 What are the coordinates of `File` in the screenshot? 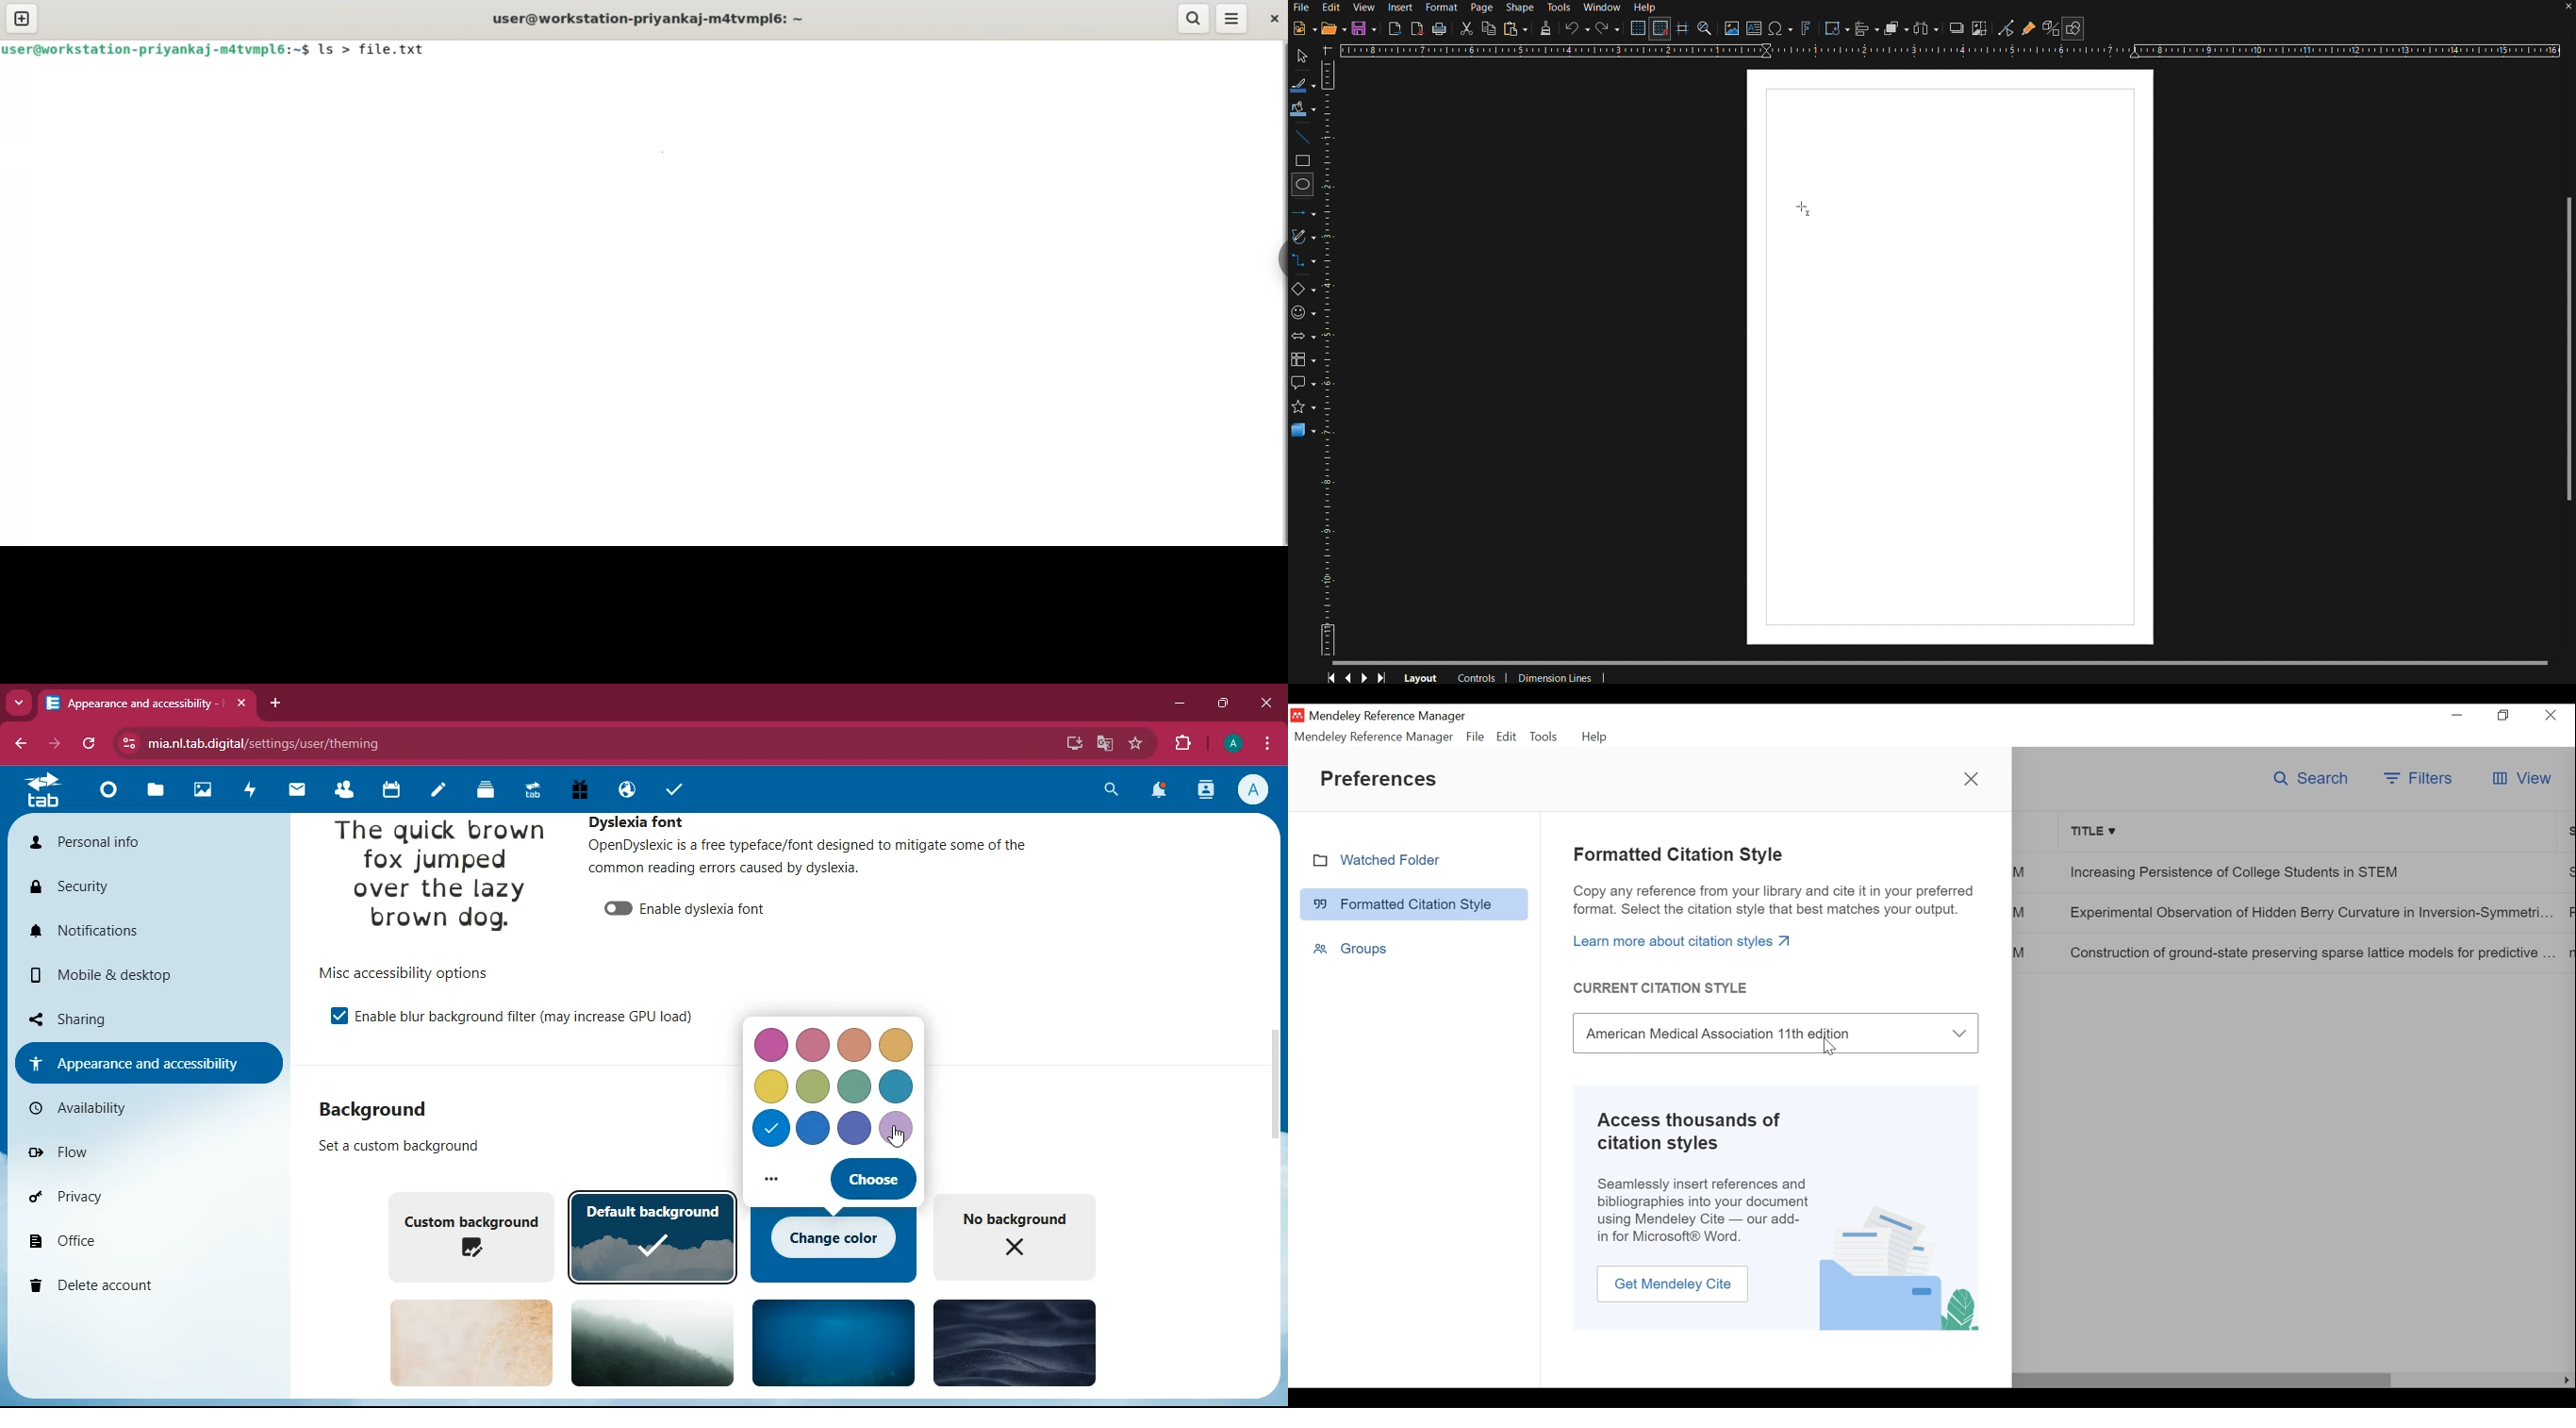 It's located at (1301, 9).